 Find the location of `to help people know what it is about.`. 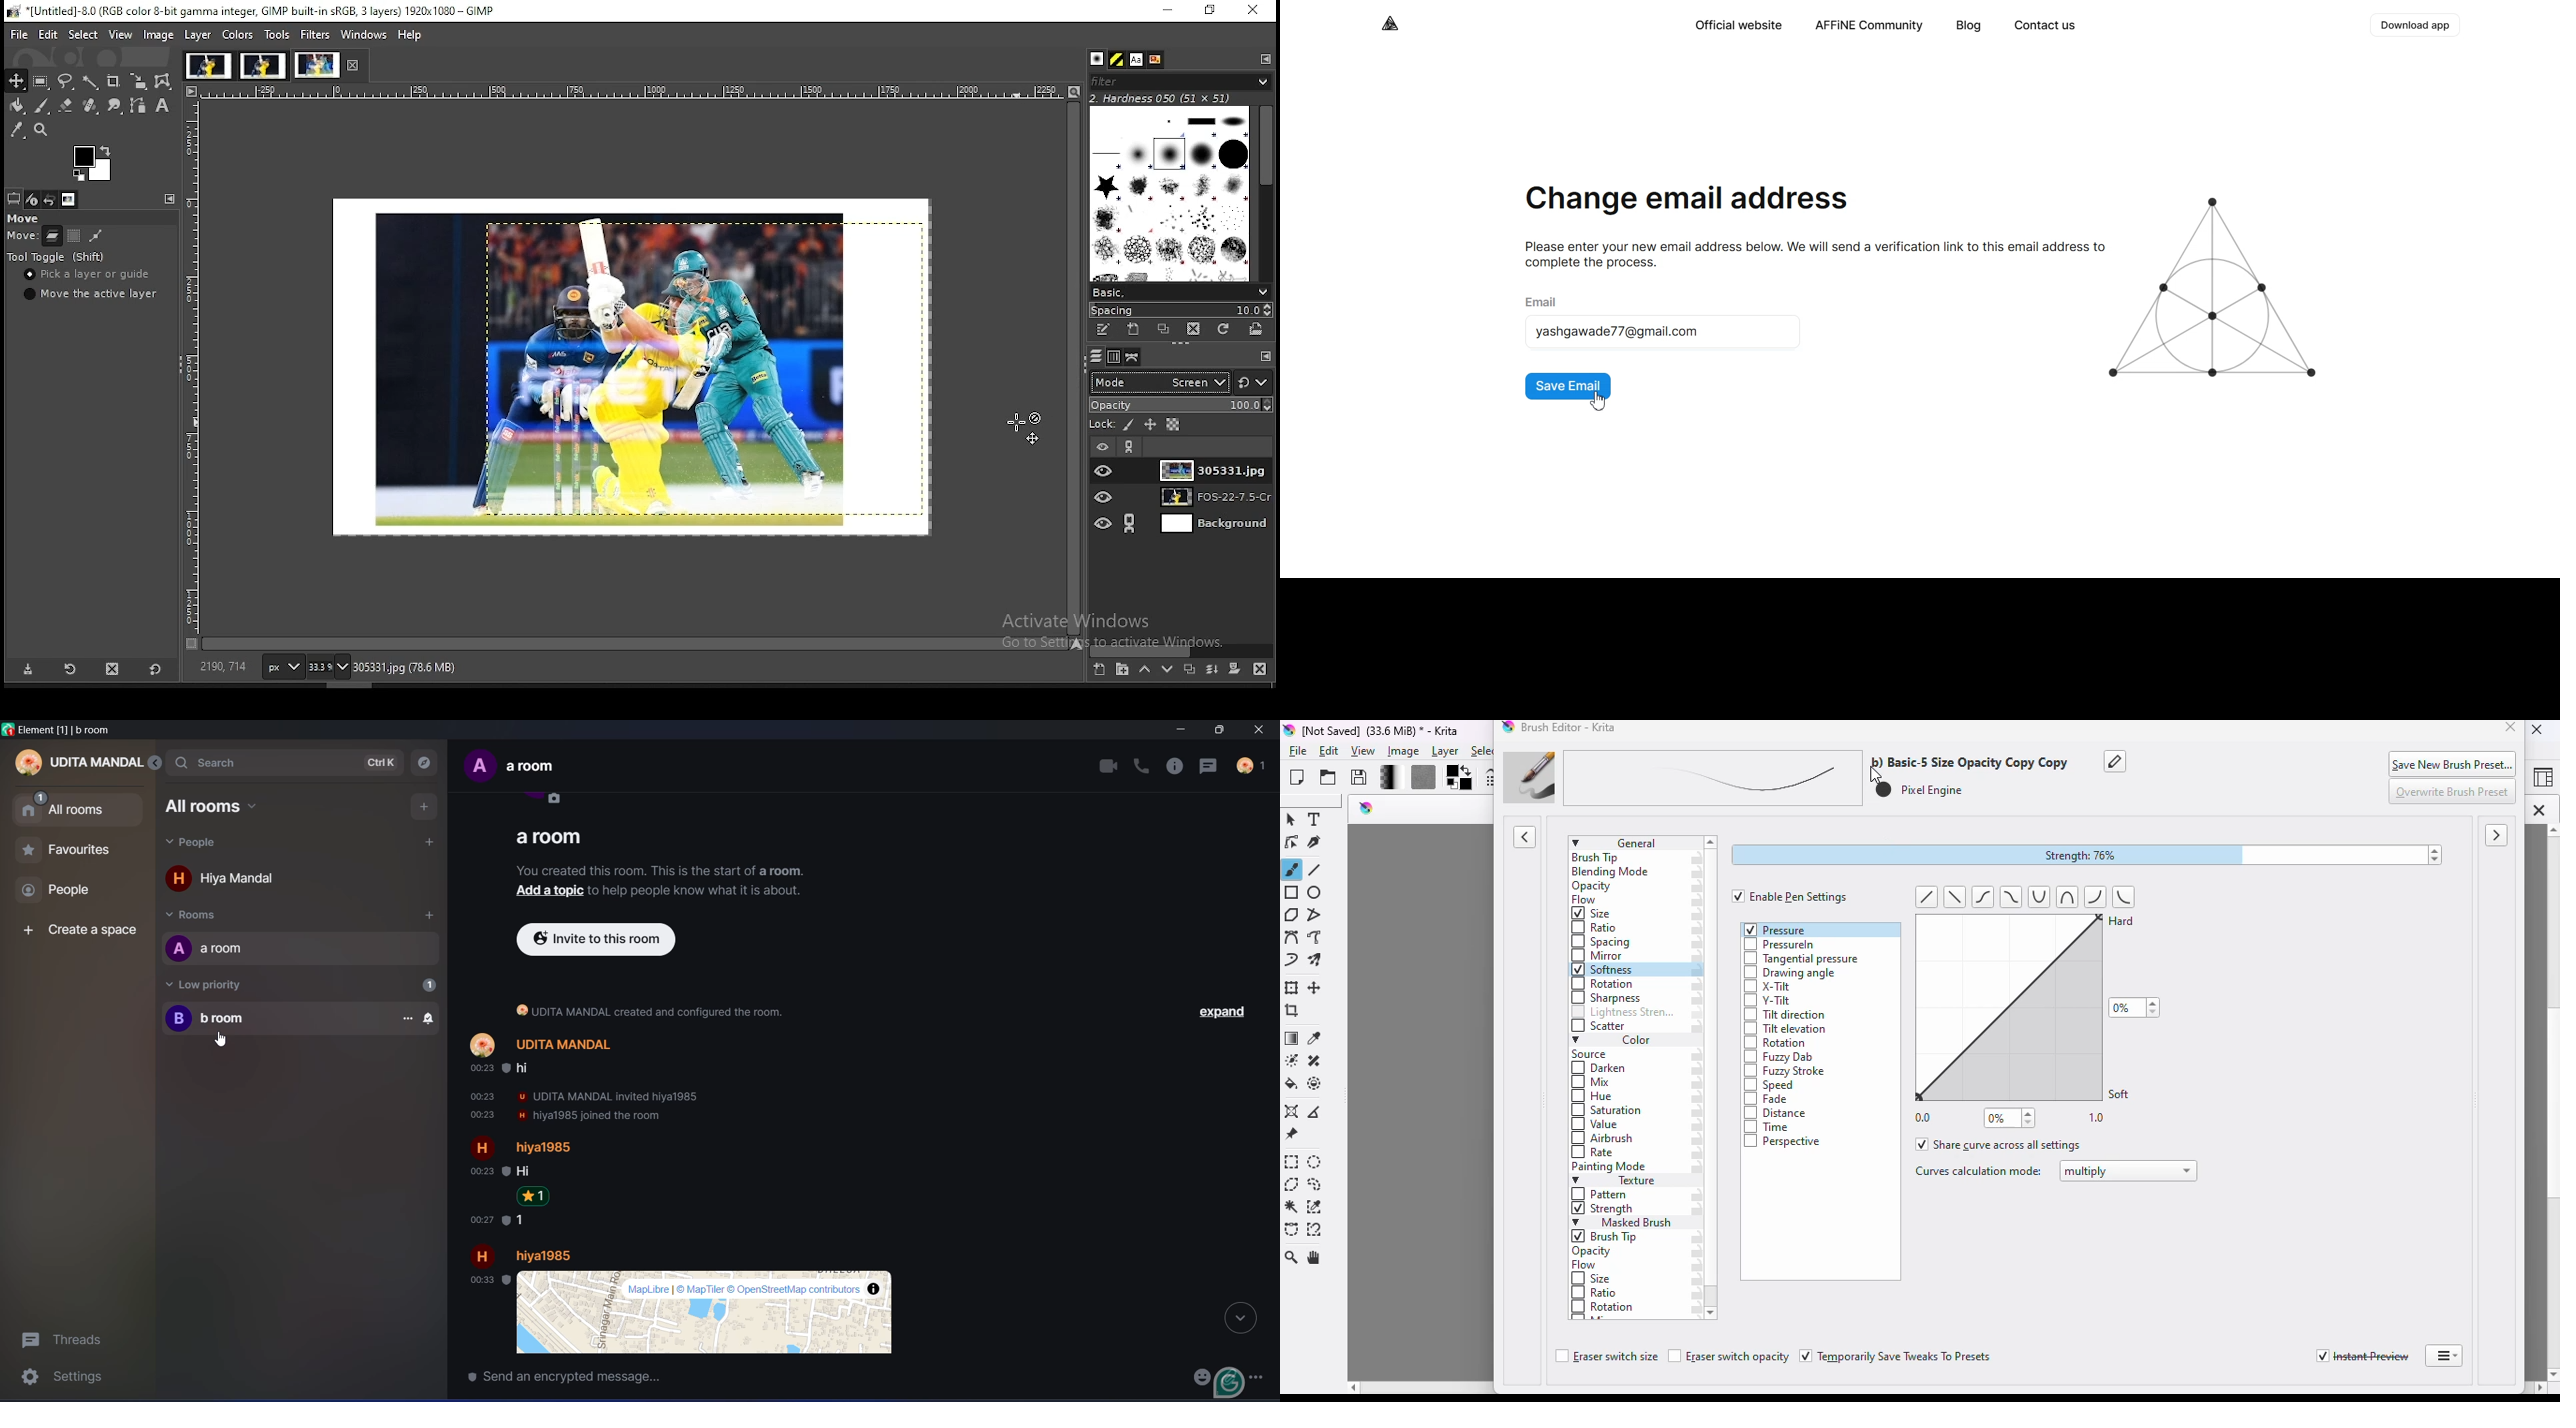

to help people know what it is about. is located at coordinates (701, 891).